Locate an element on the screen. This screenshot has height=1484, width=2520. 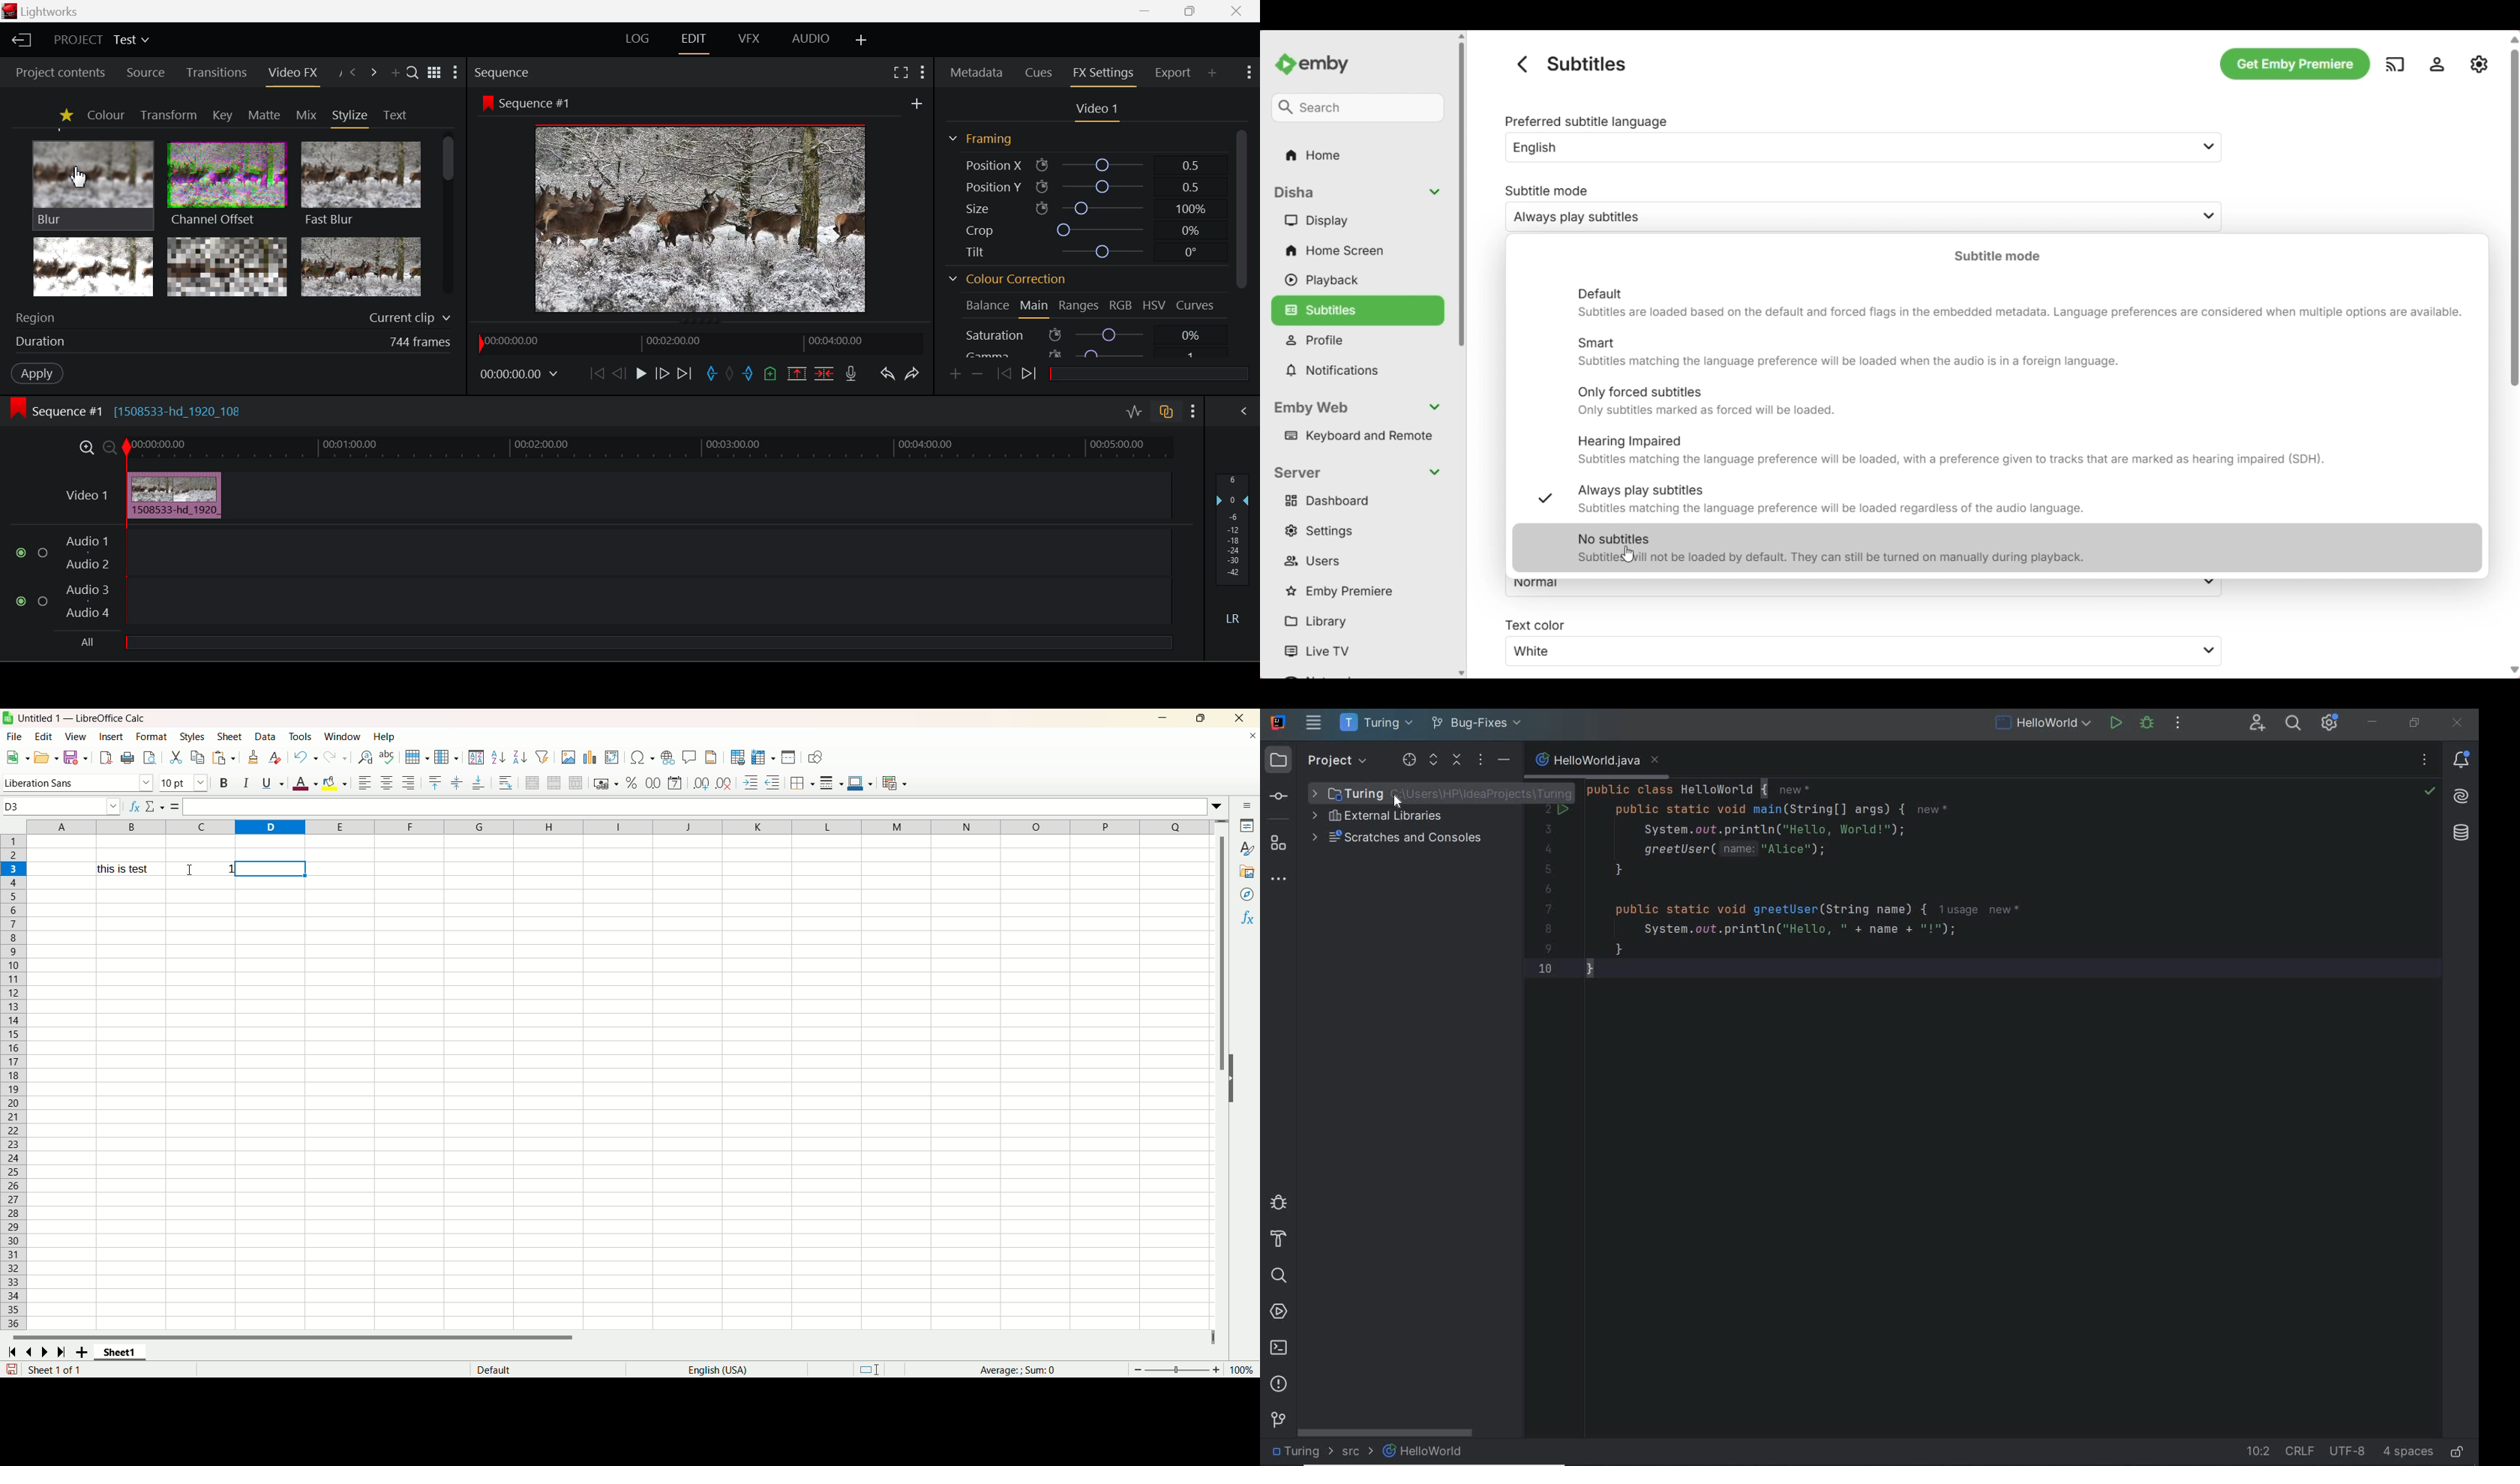
AI Assistant is located at coordinates (2462, 795).